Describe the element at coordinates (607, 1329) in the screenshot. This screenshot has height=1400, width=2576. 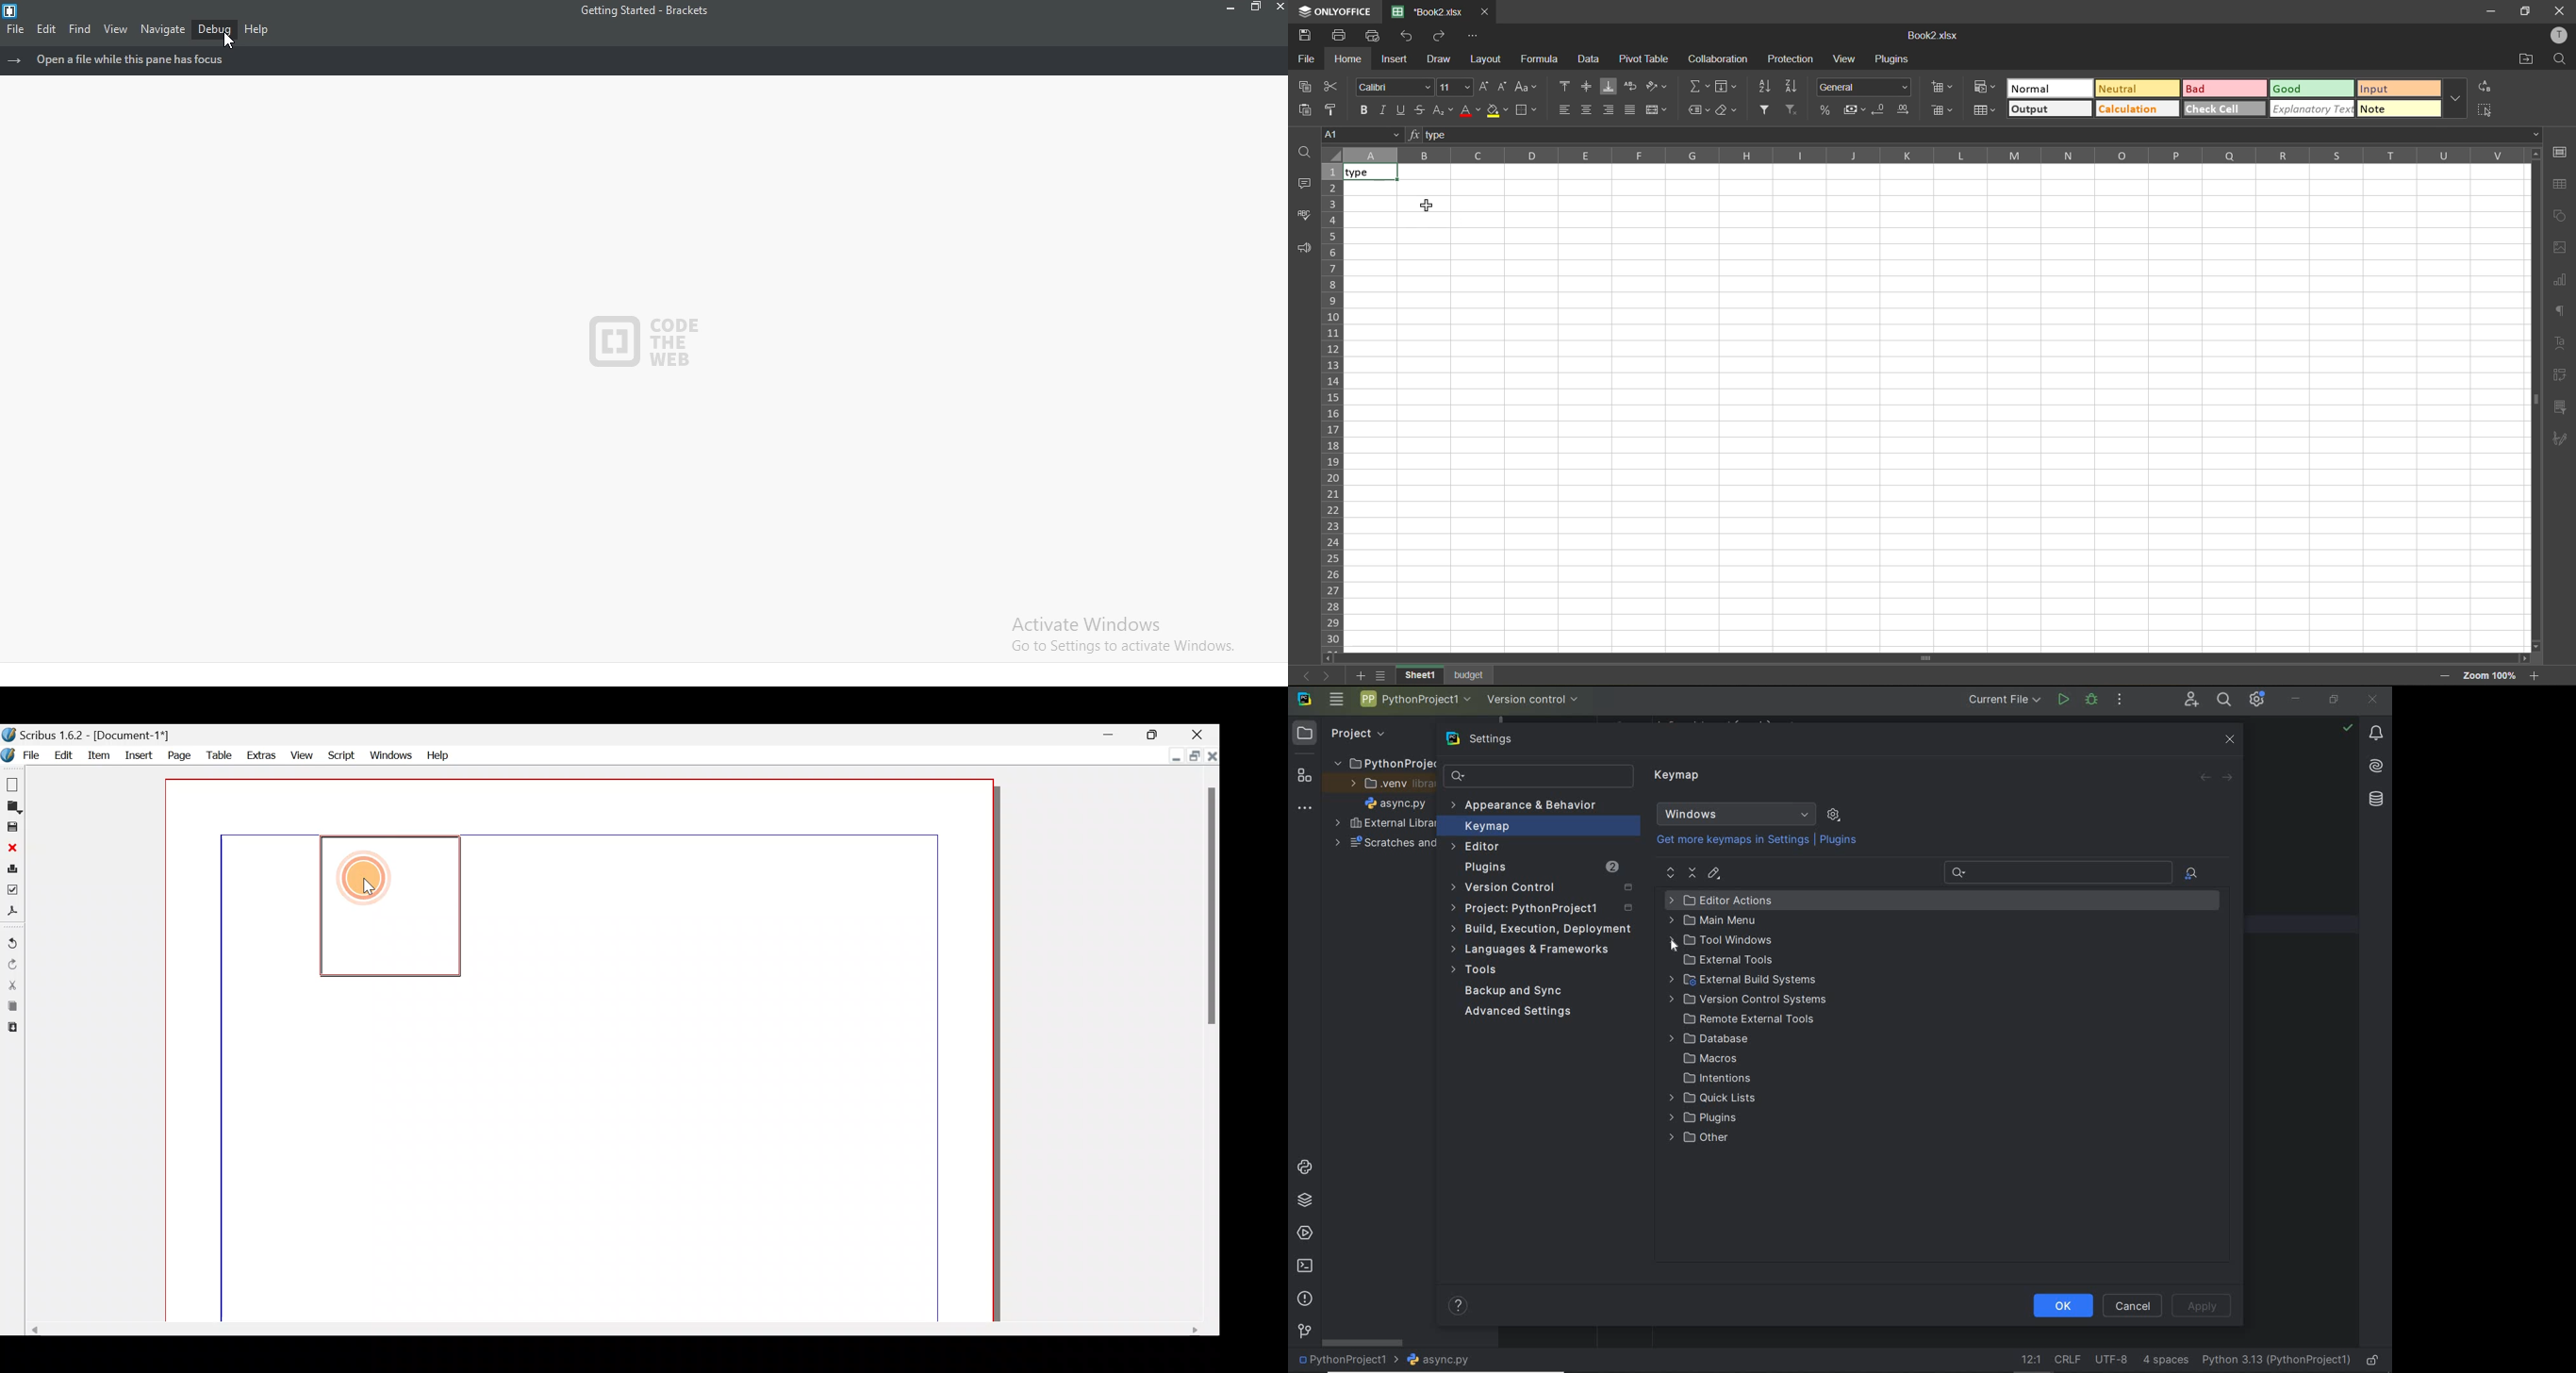
I see `Scroll bar` at that location.